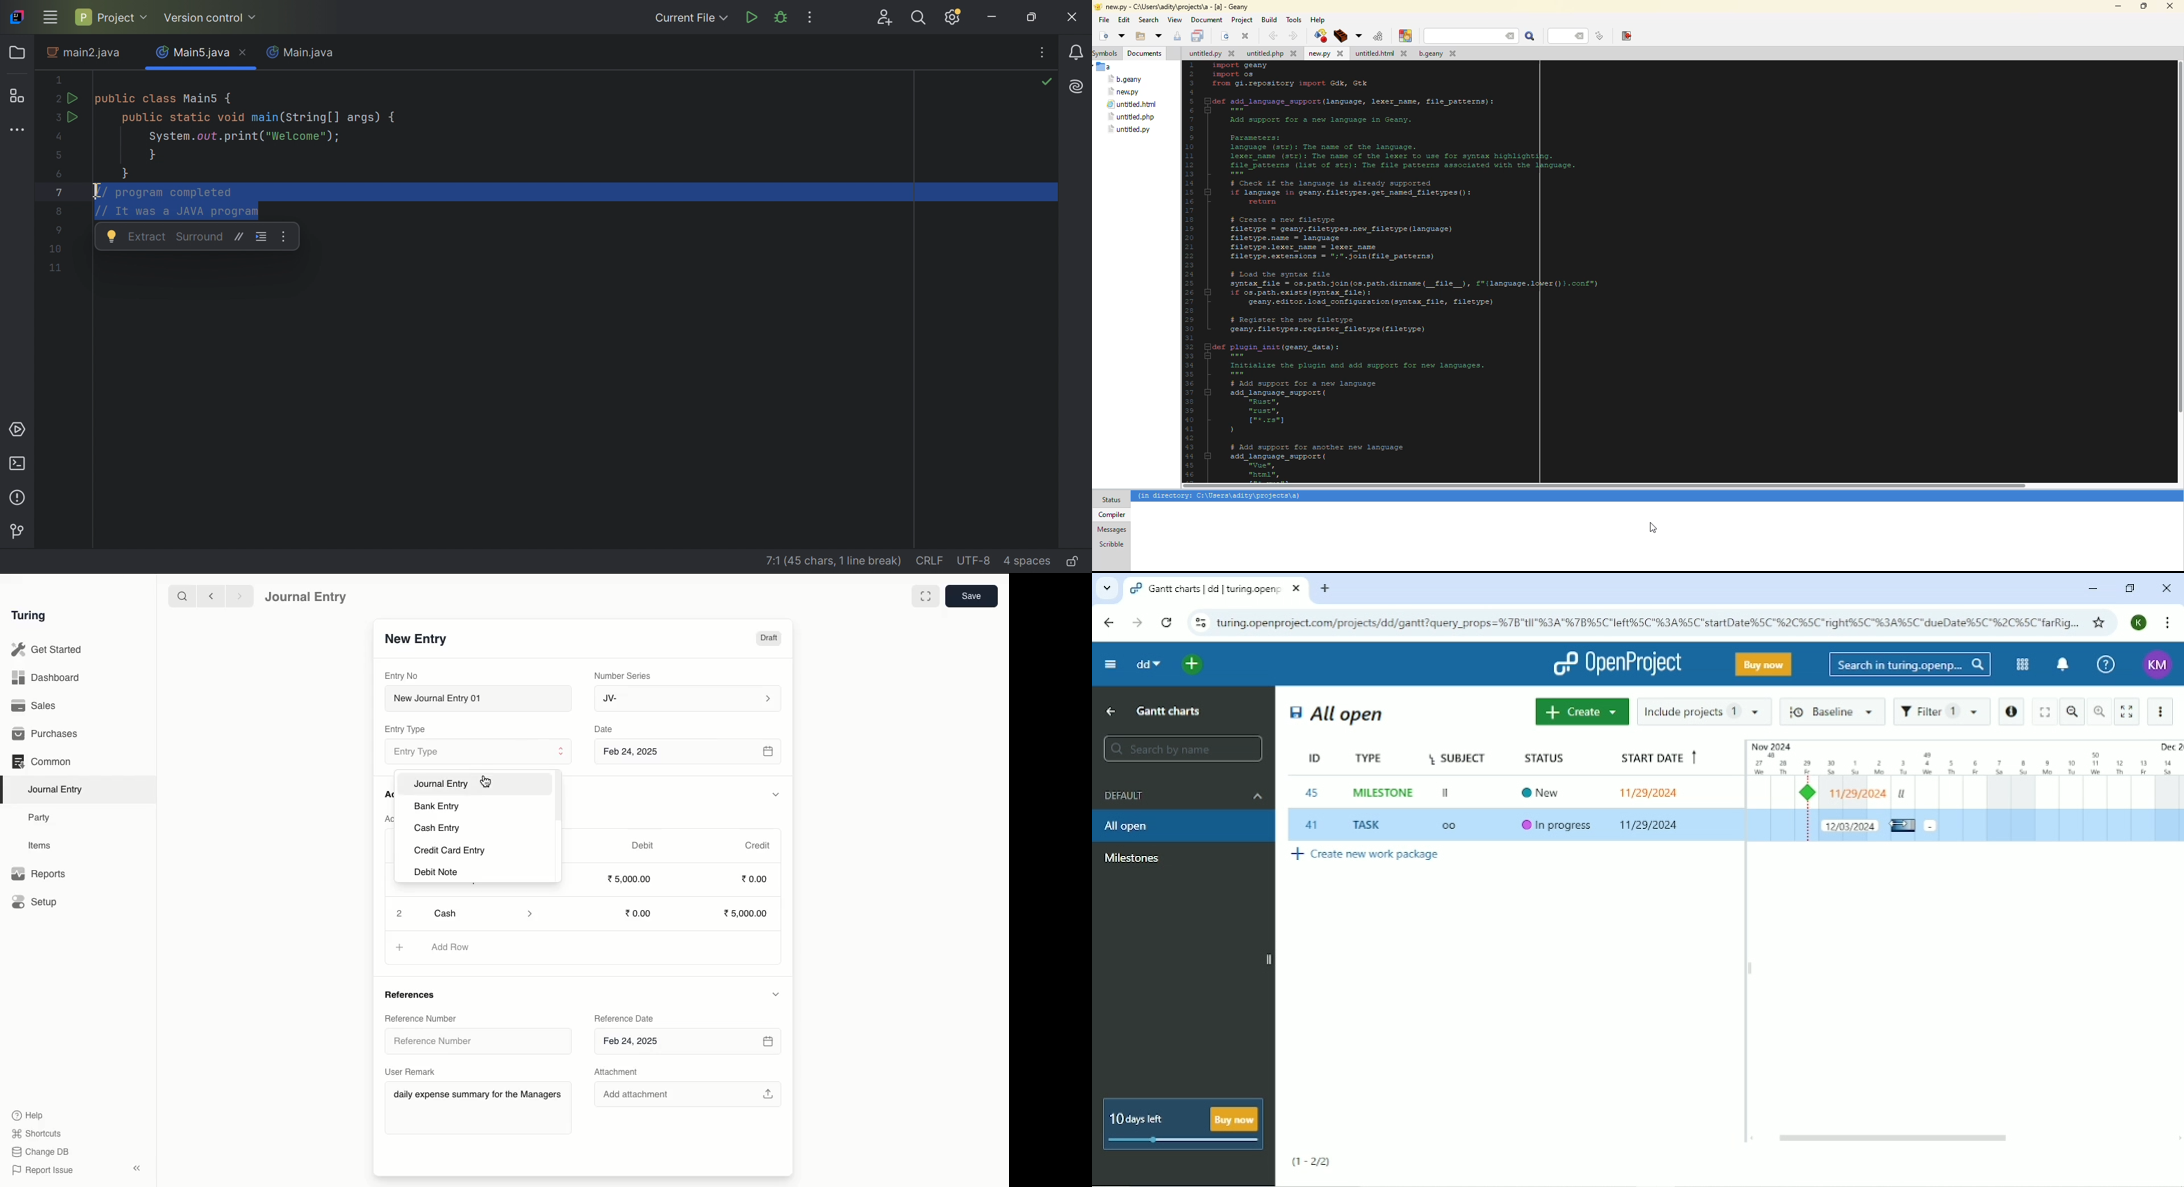 The width and height of the screenshot is (2184, 1204). I want to click on Collapse project menu, so click(1110, 665).